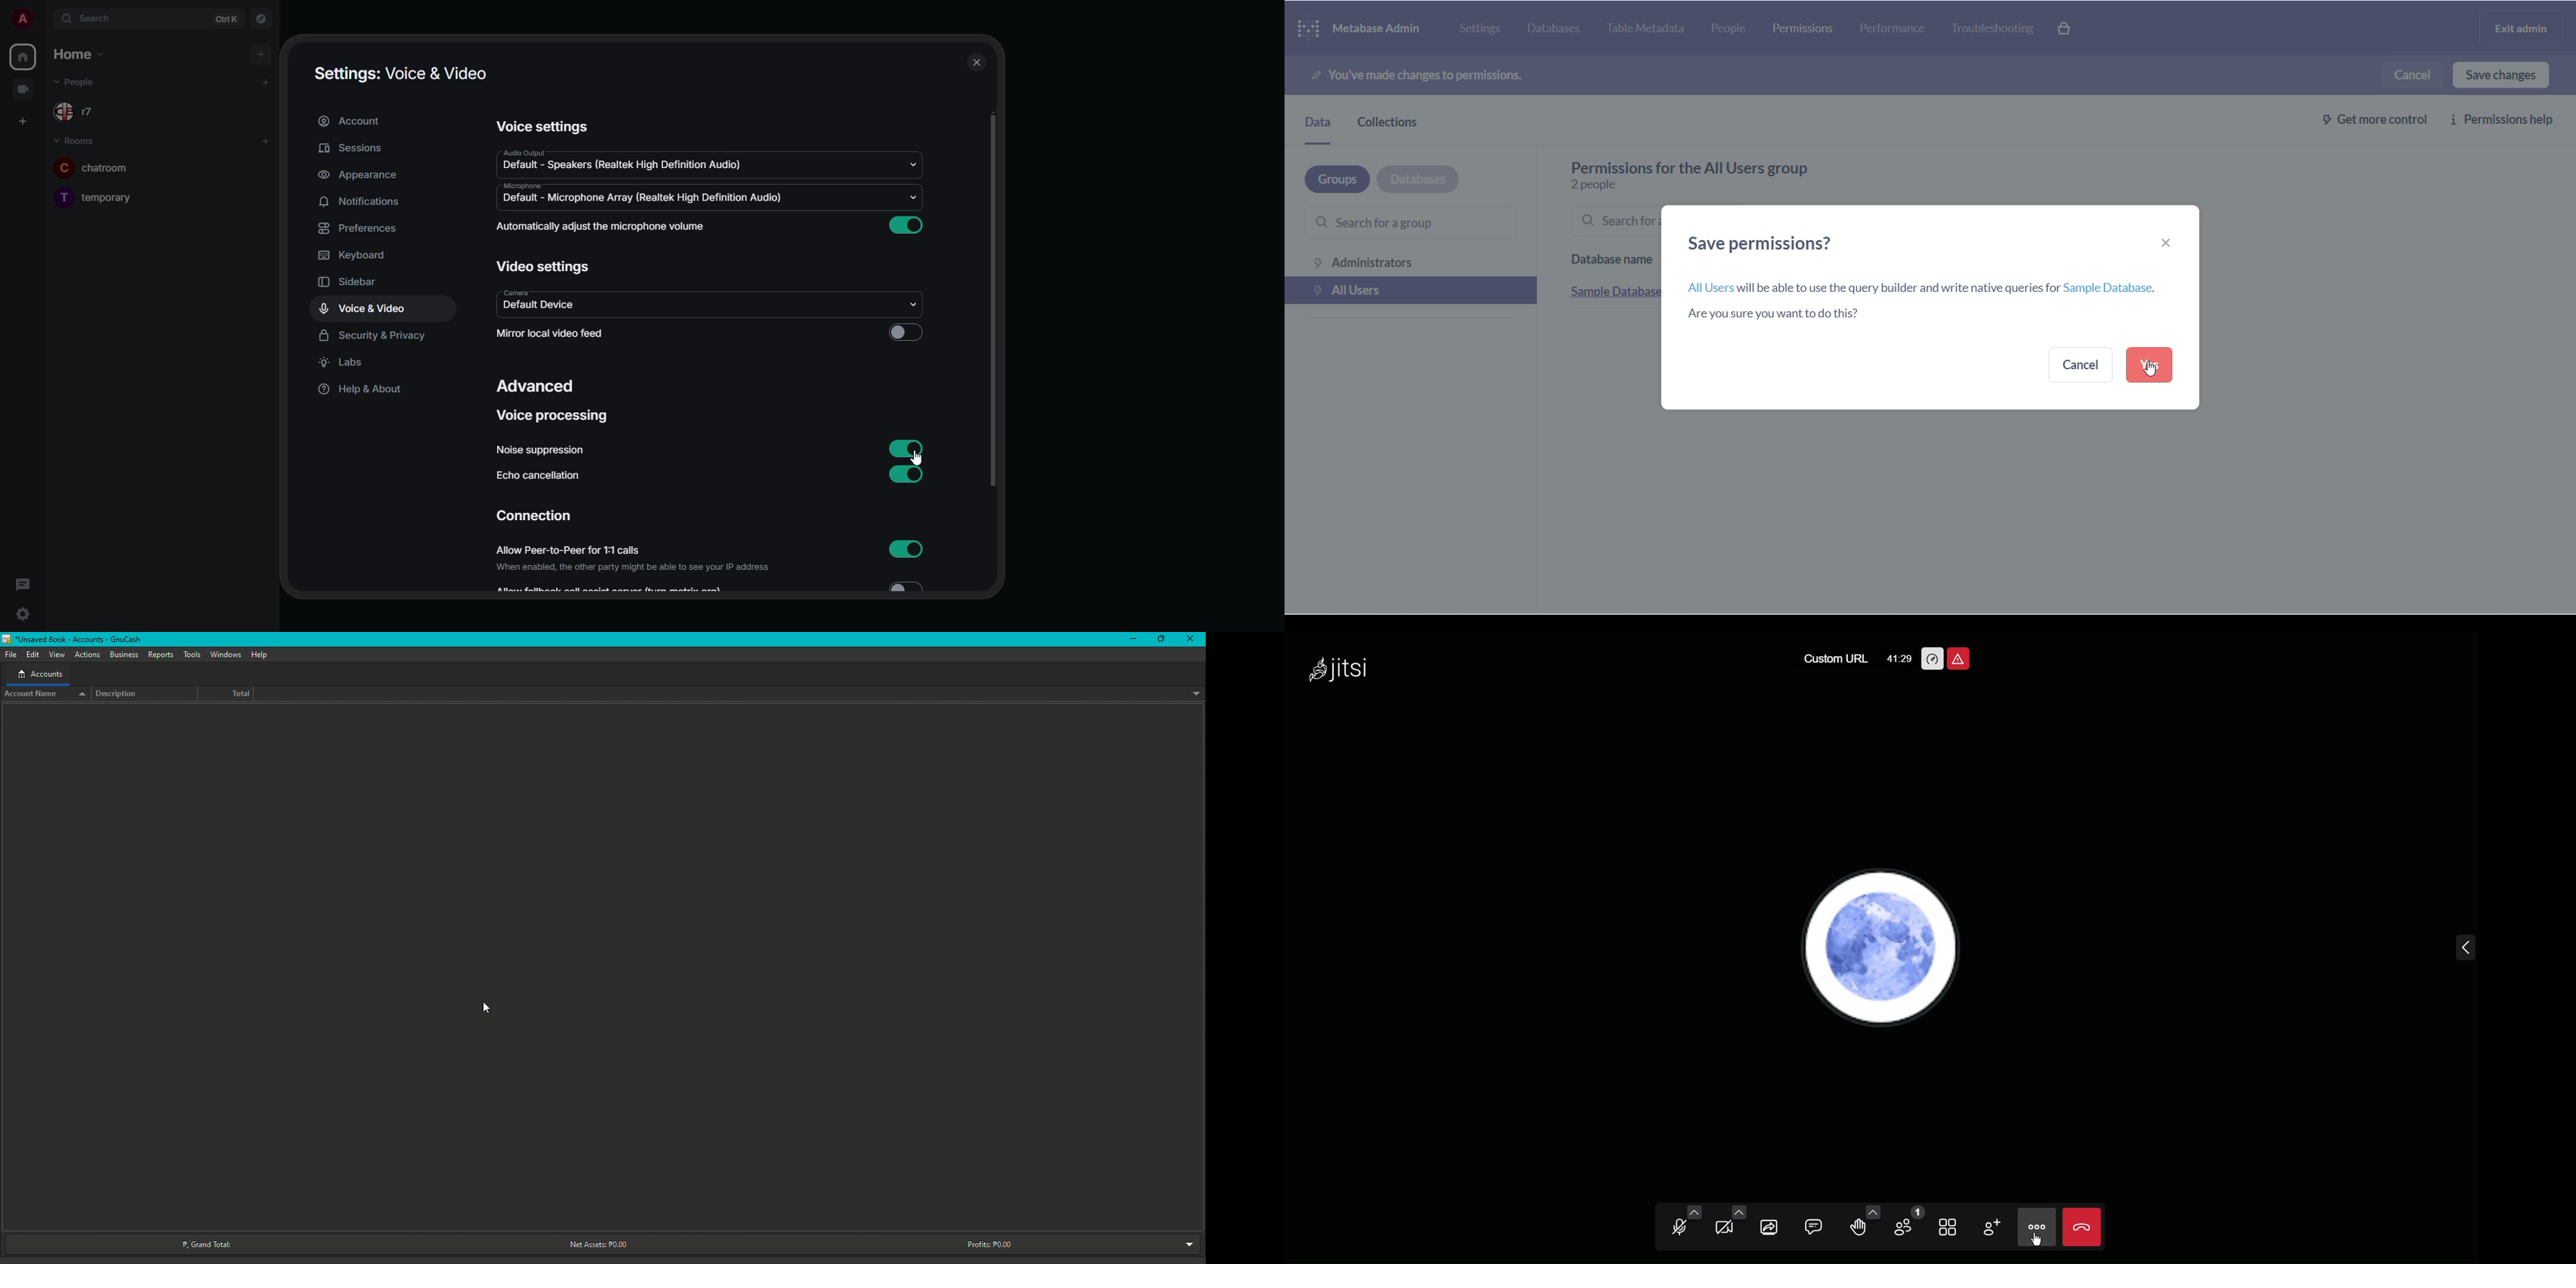 Image resolution: width=2576 pixels, height=1288 pixels. What do you see at coordinates (160, 655) in the screenshot?
I see `Reports` at bounding box center [160, 655].